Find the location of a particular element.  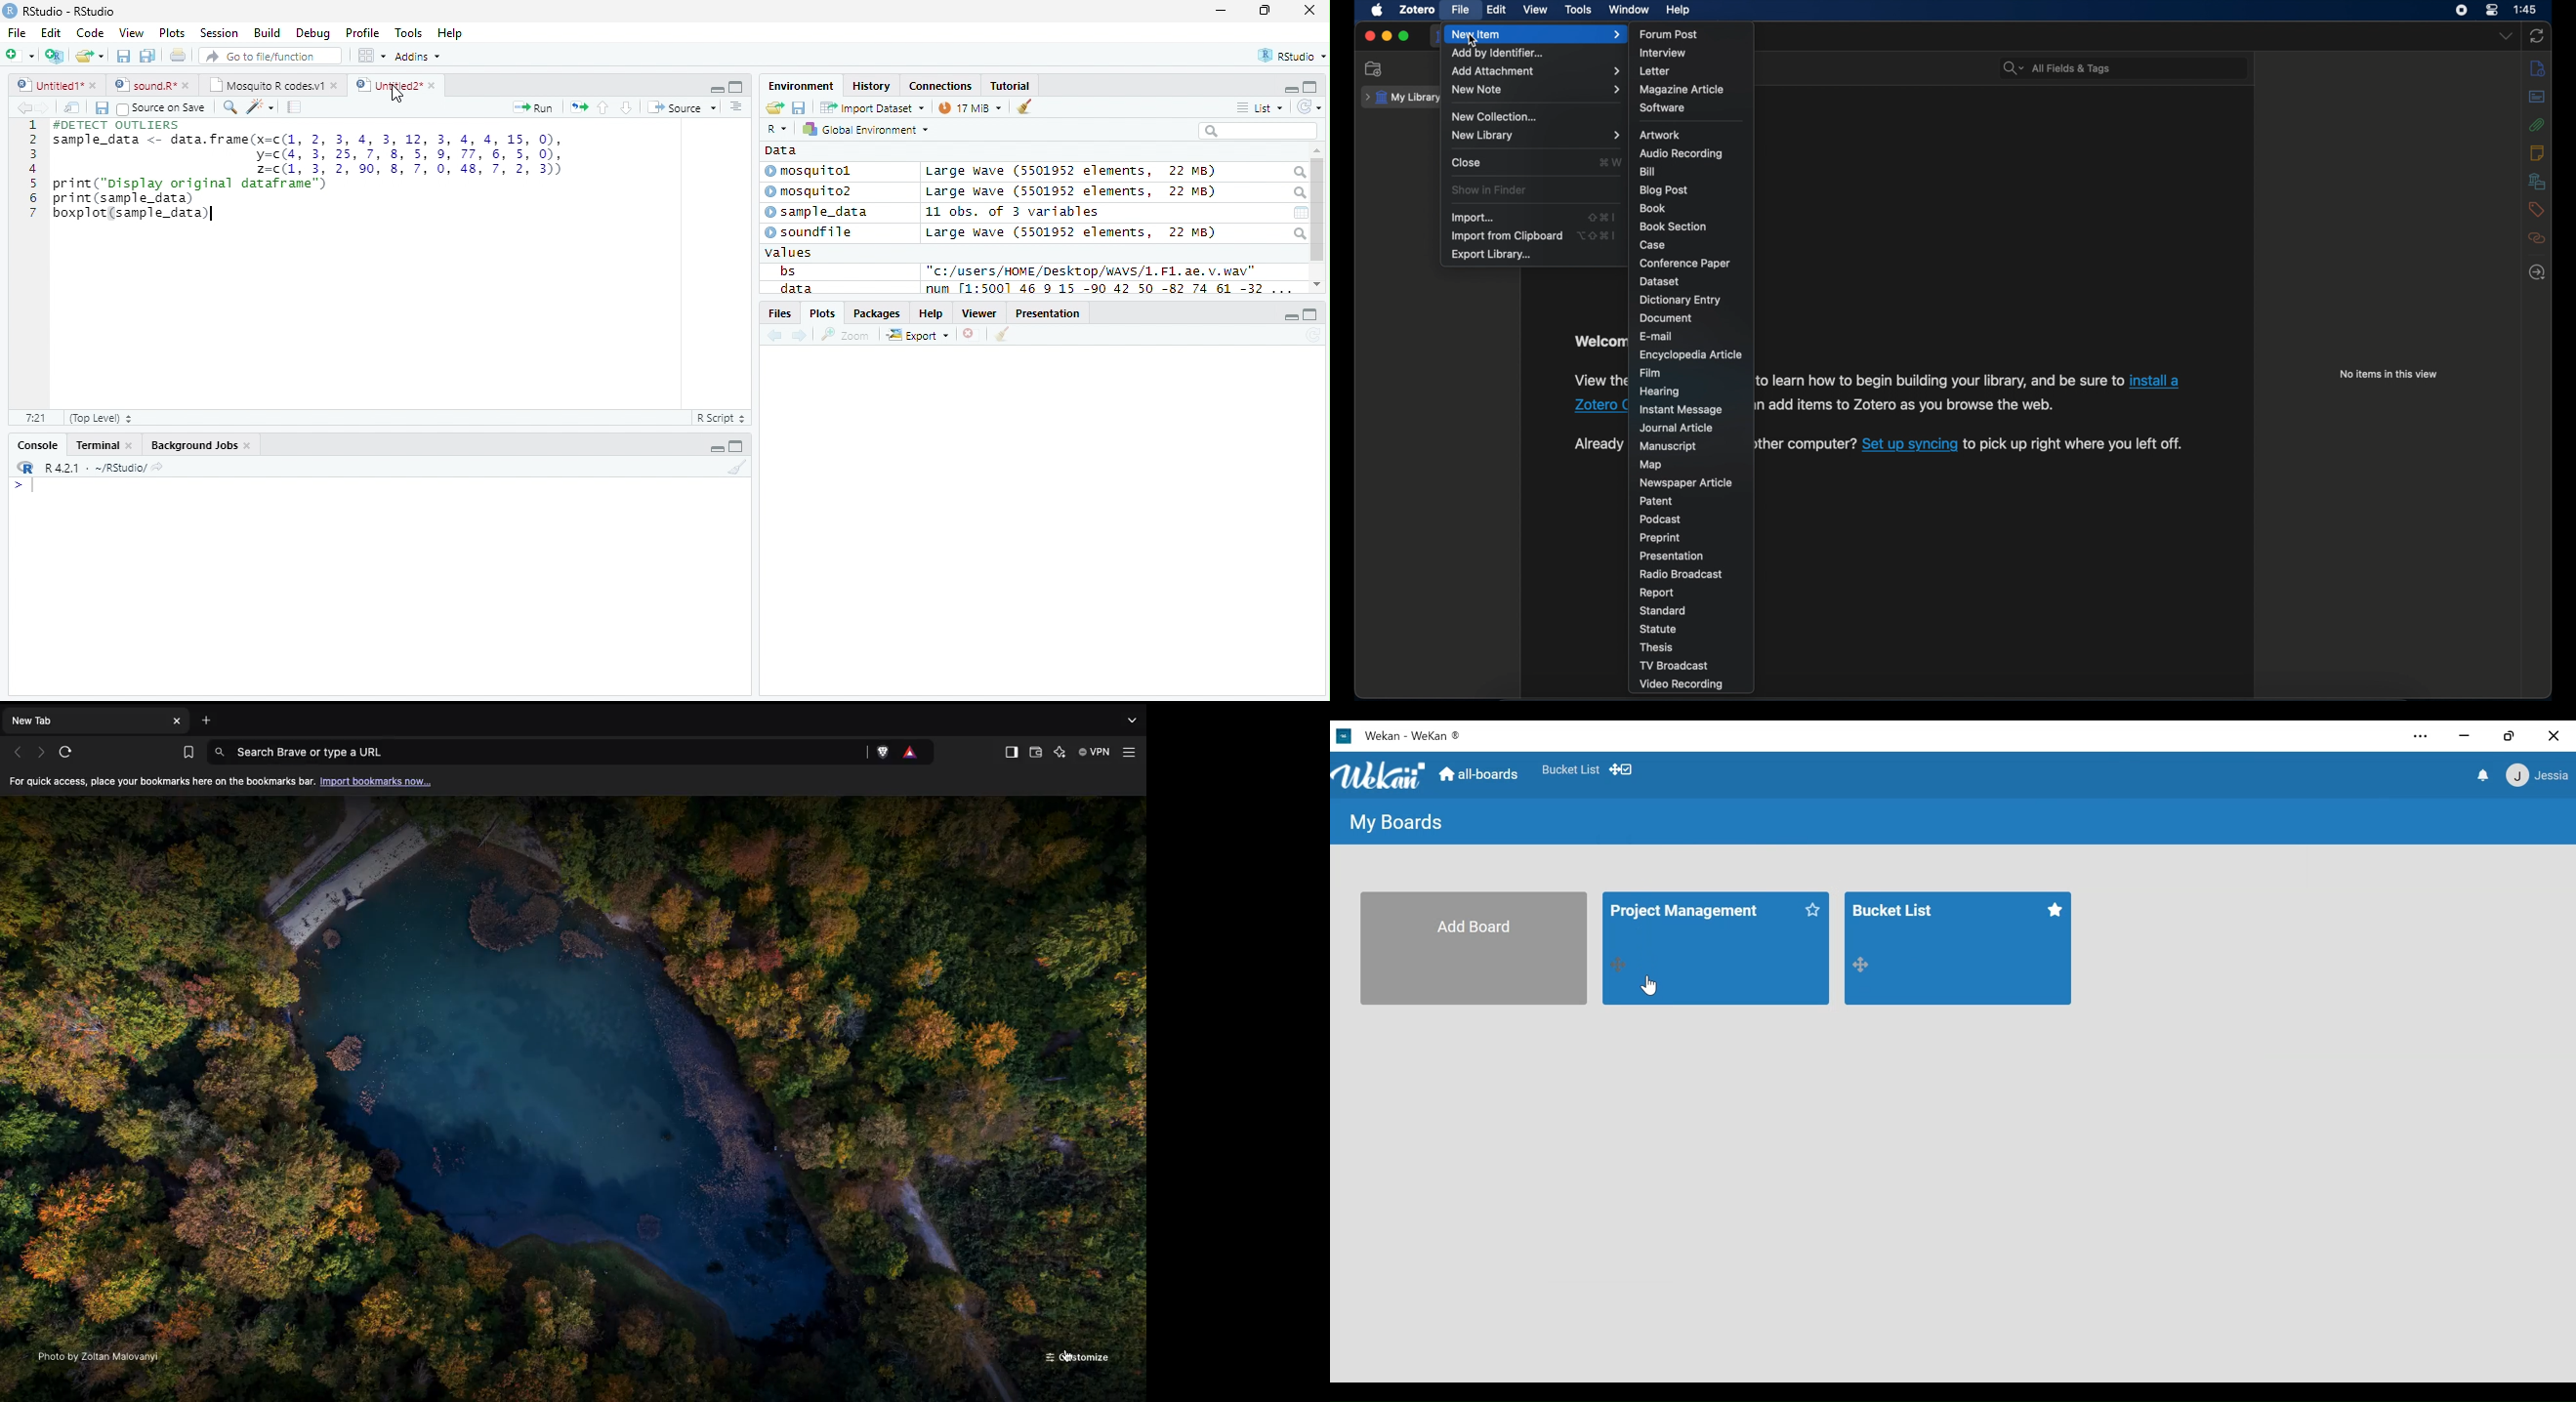

Presentation is located at coordinates (1048, 312).